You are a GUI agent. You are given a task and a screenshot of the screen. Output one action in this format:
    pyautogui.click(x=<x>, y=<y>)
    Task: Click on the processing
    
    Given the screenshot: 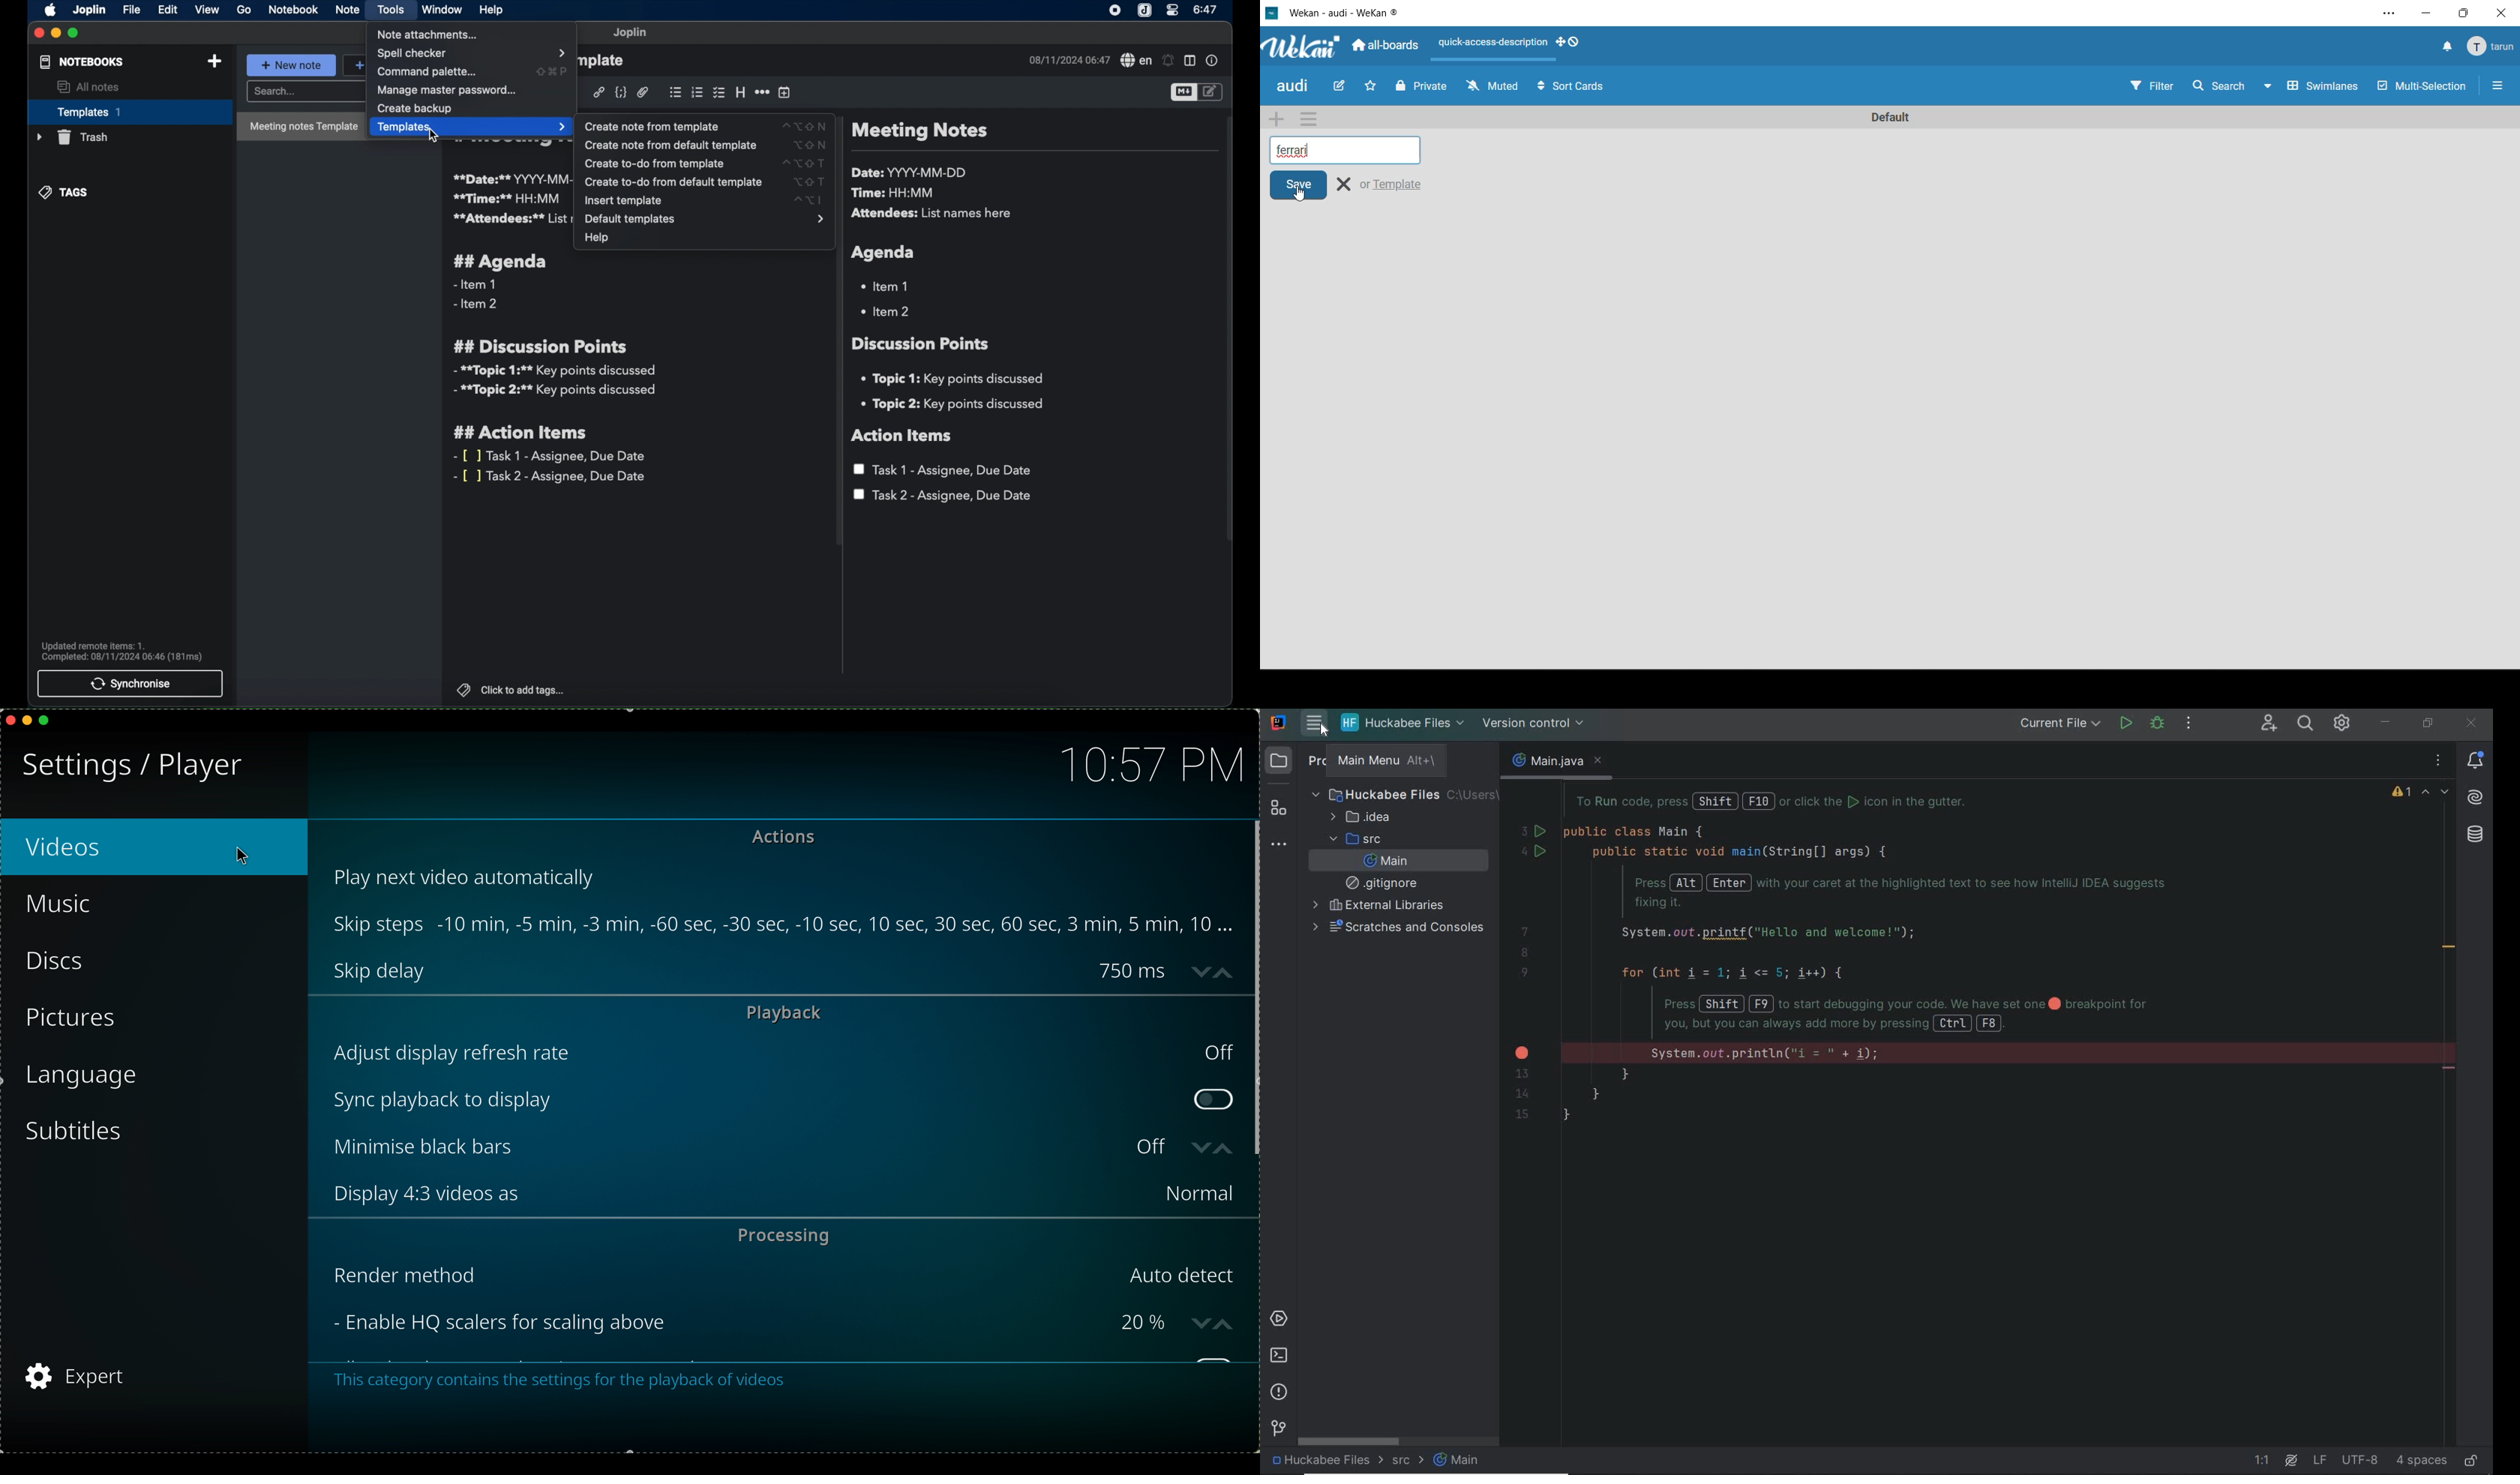 What is the action you would take?
    pyautogui.click(x=783, y=1235)
    